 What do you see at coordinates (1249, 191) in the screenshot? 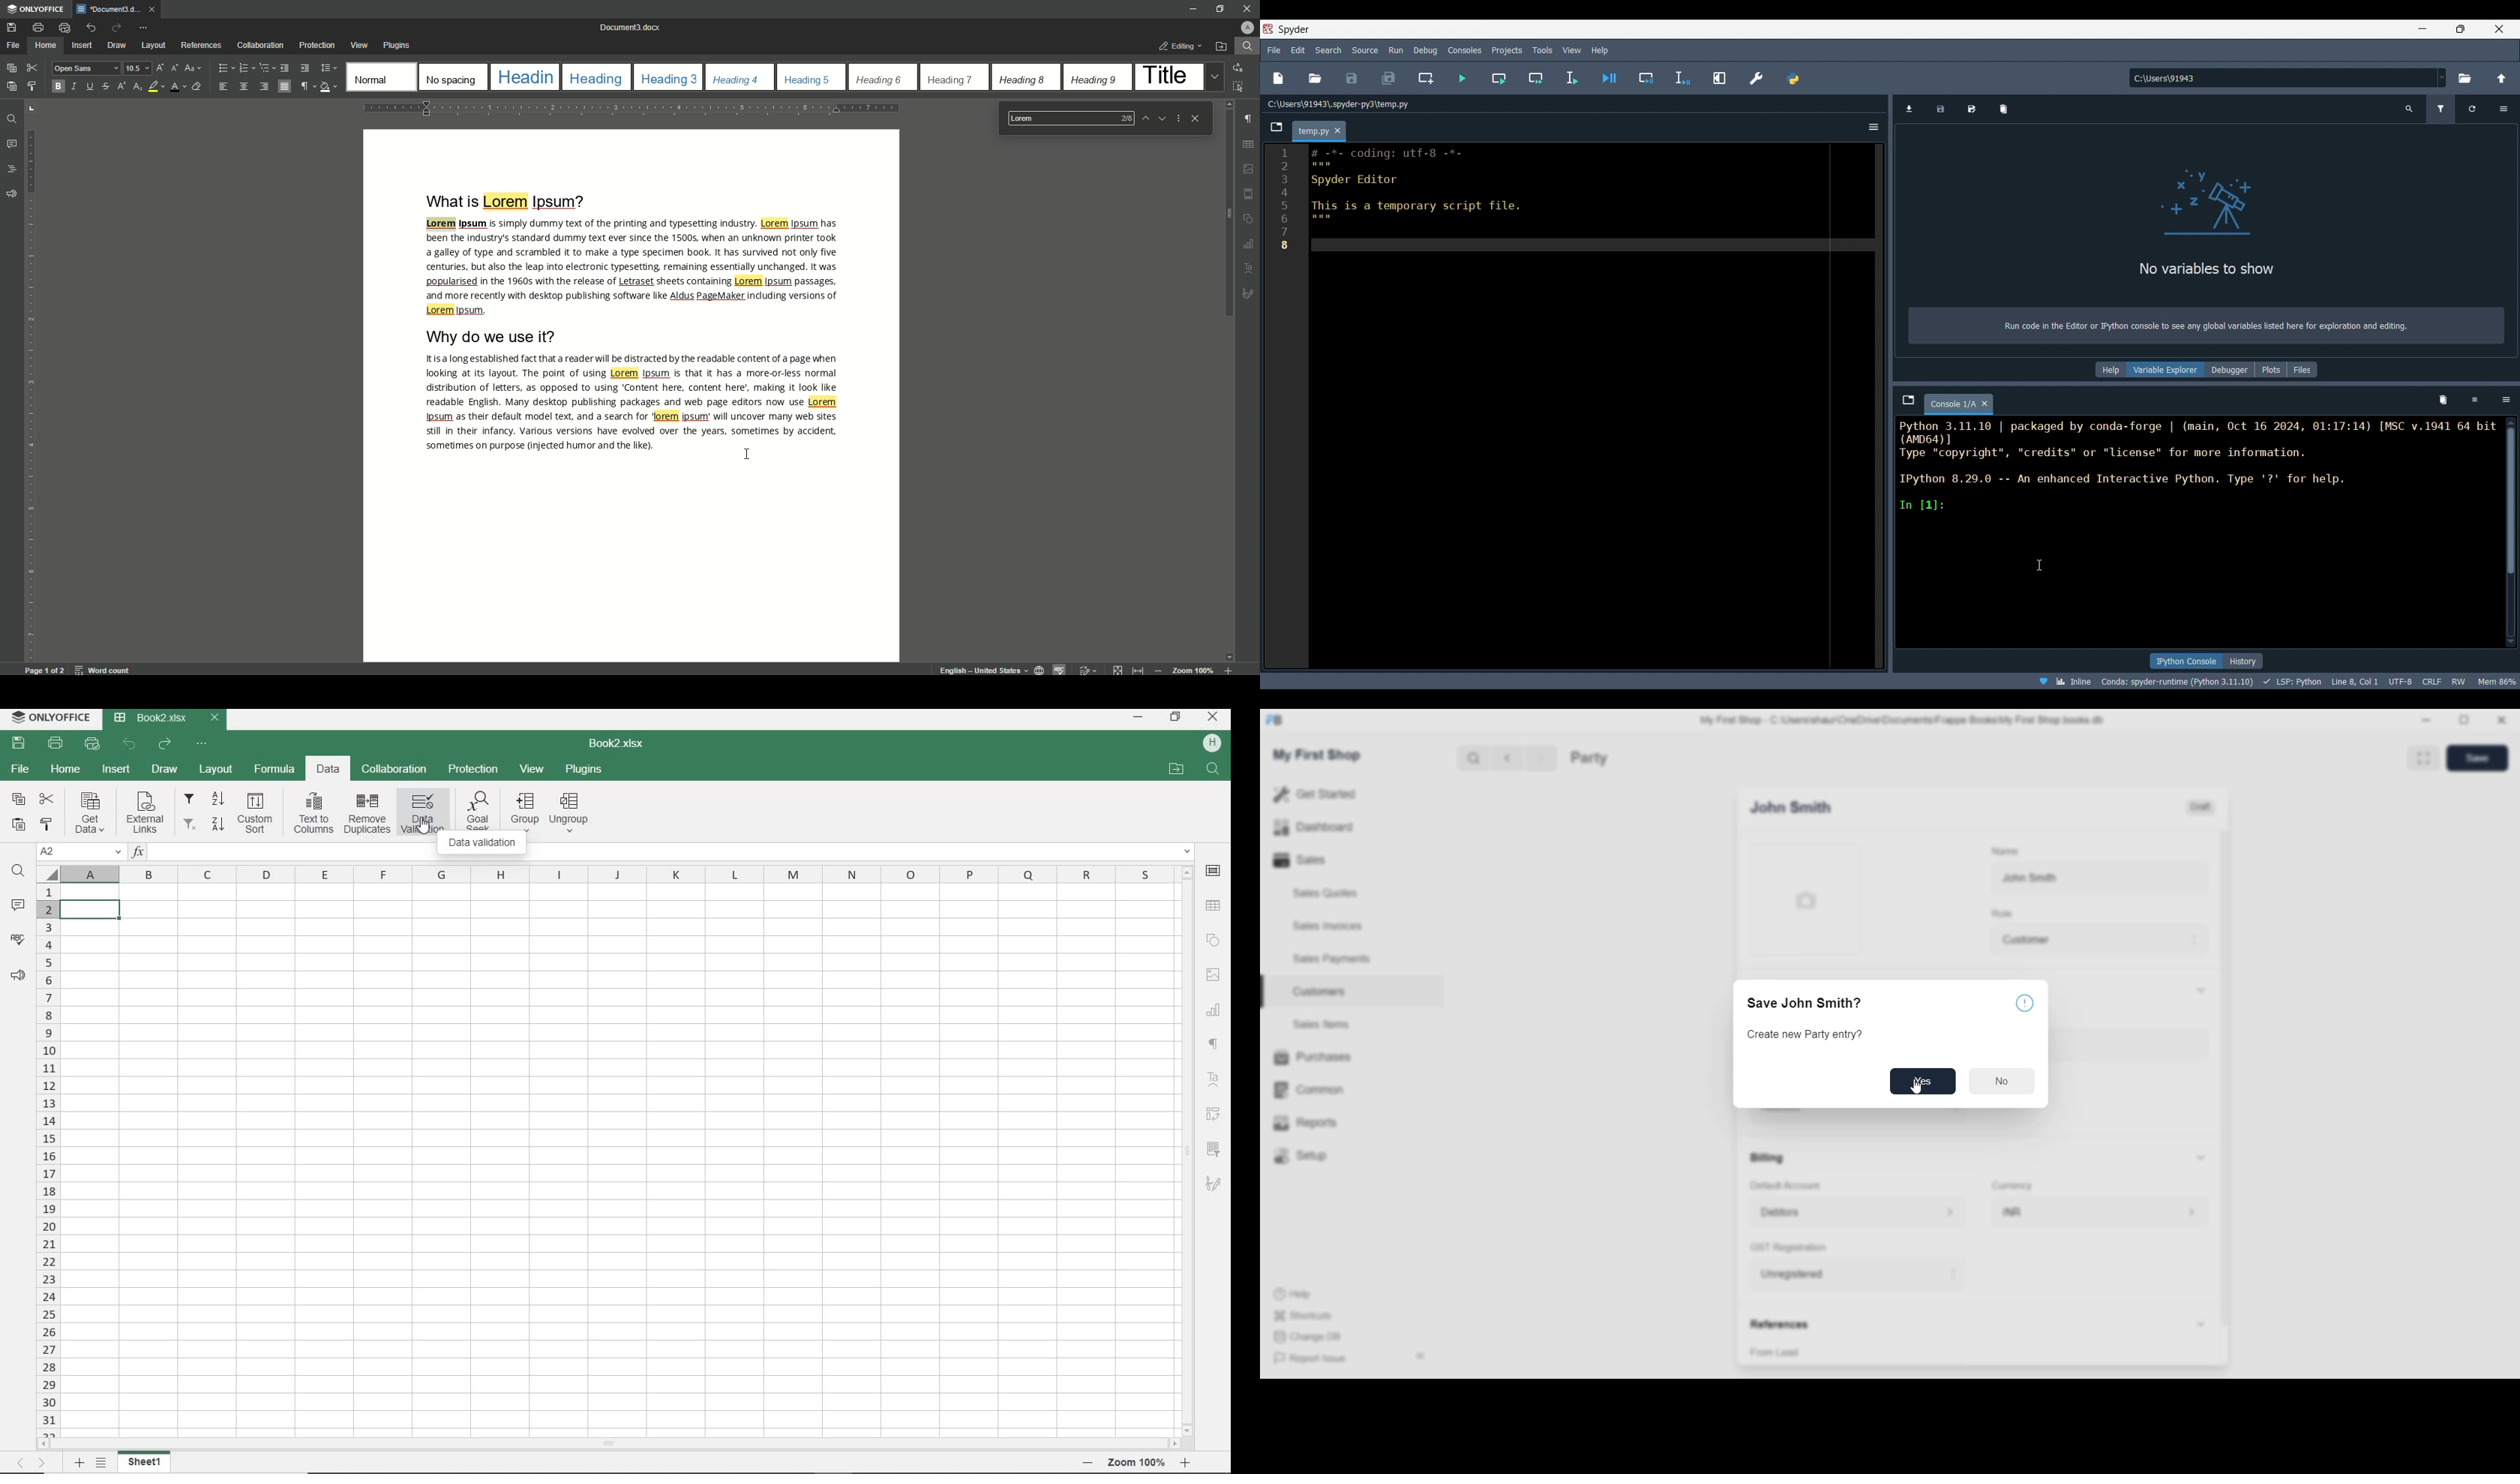
I see `margin` at bounding box center [1249, 191].